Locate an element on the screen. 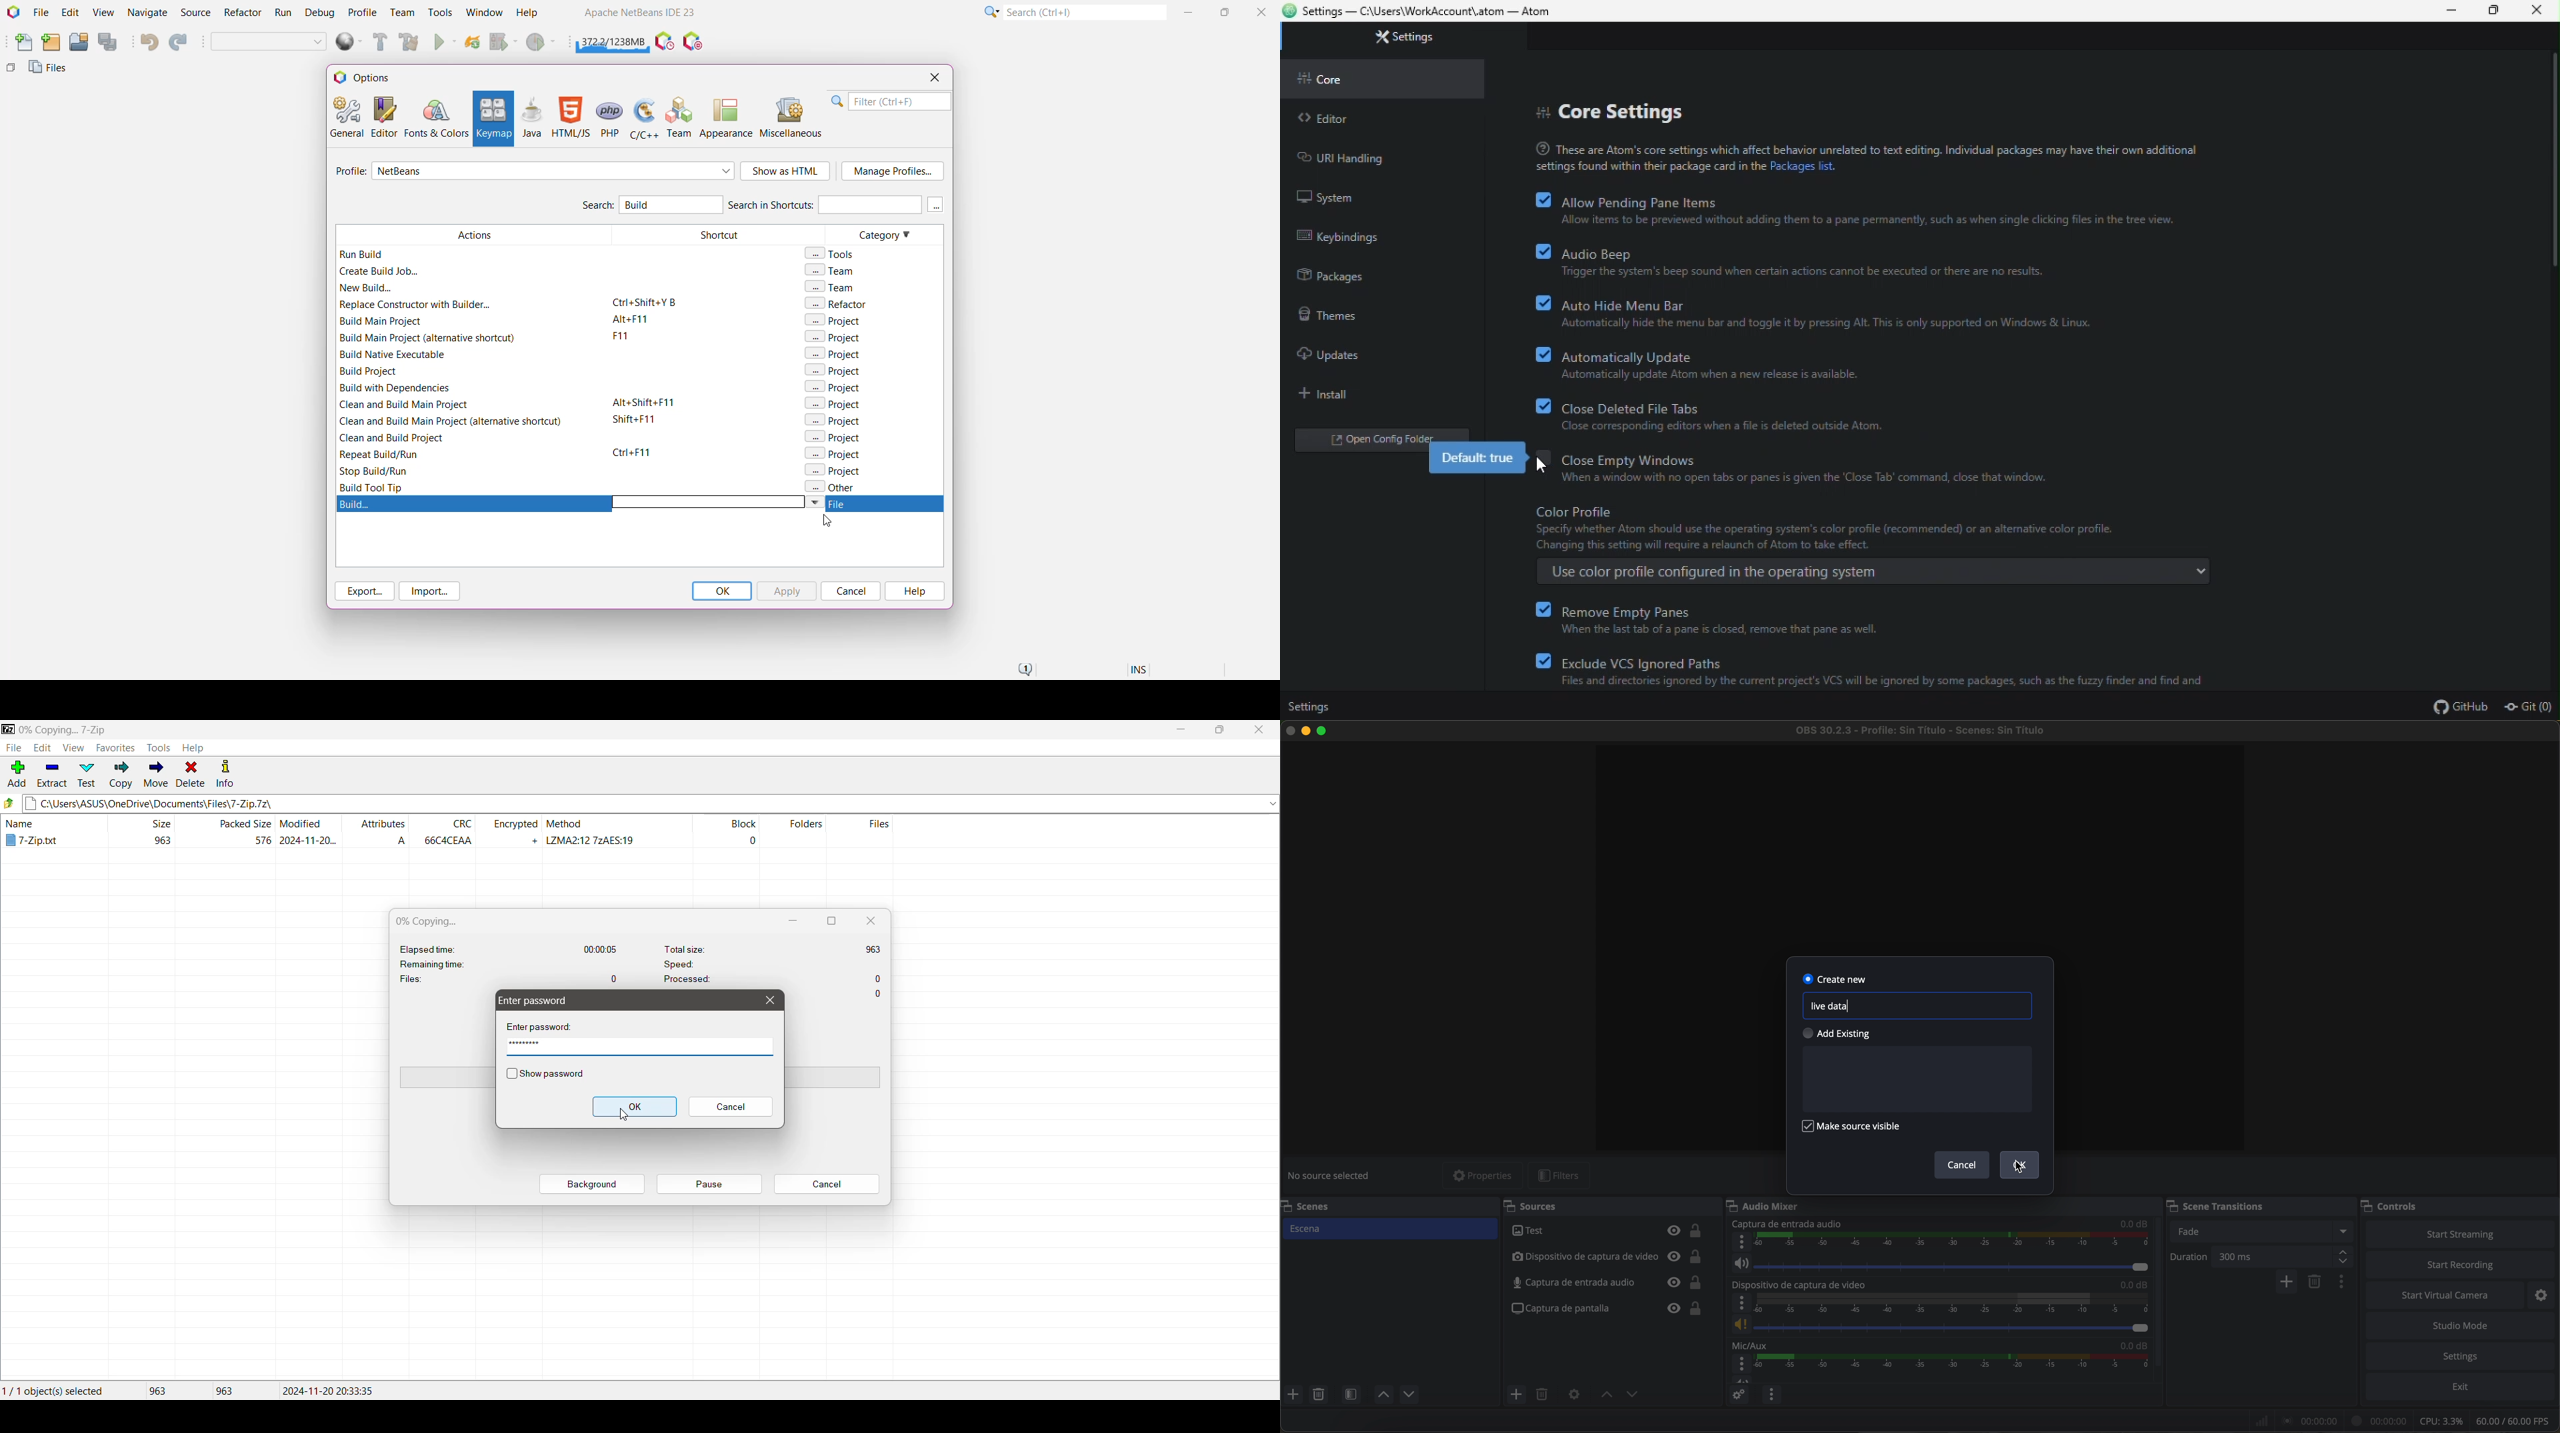 The image size is (2576, 1456). timeline is located at coordinates (1954, 1242).